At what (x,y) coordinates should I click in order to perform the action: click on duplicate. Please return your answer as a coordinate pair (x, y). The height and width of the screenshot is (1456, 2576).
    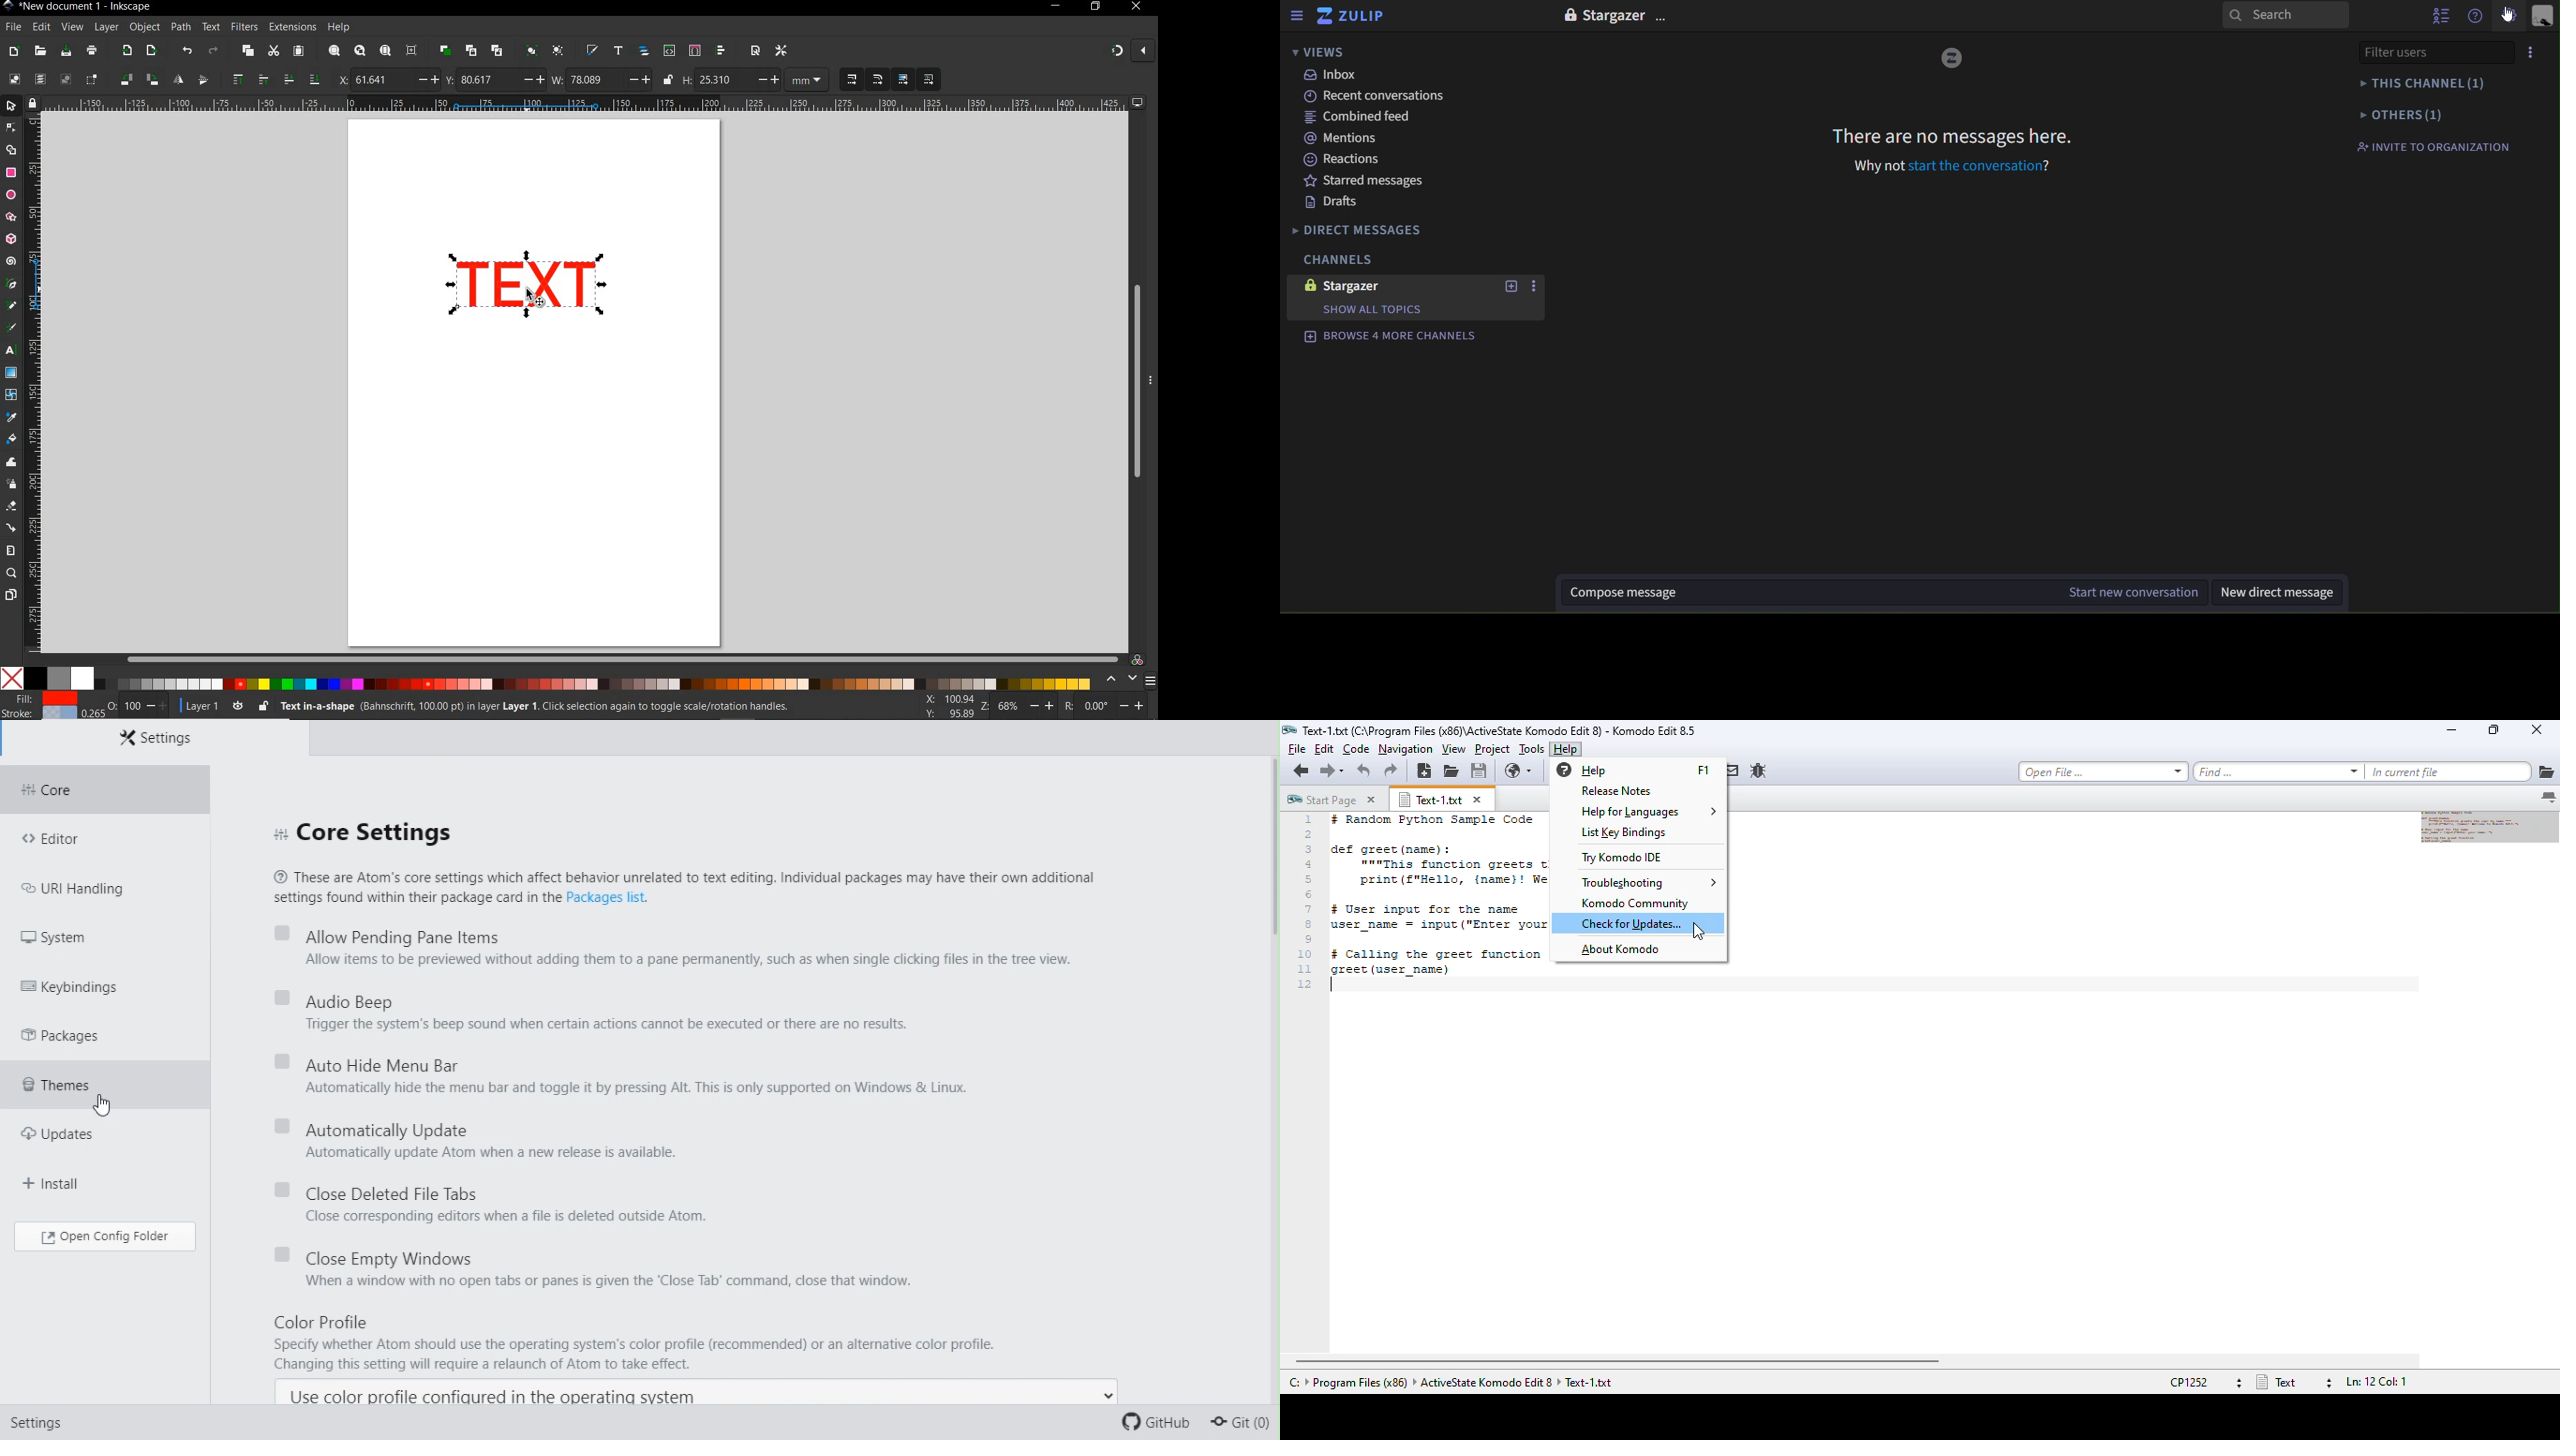
    Looking at the image, I should click on (446, 50).